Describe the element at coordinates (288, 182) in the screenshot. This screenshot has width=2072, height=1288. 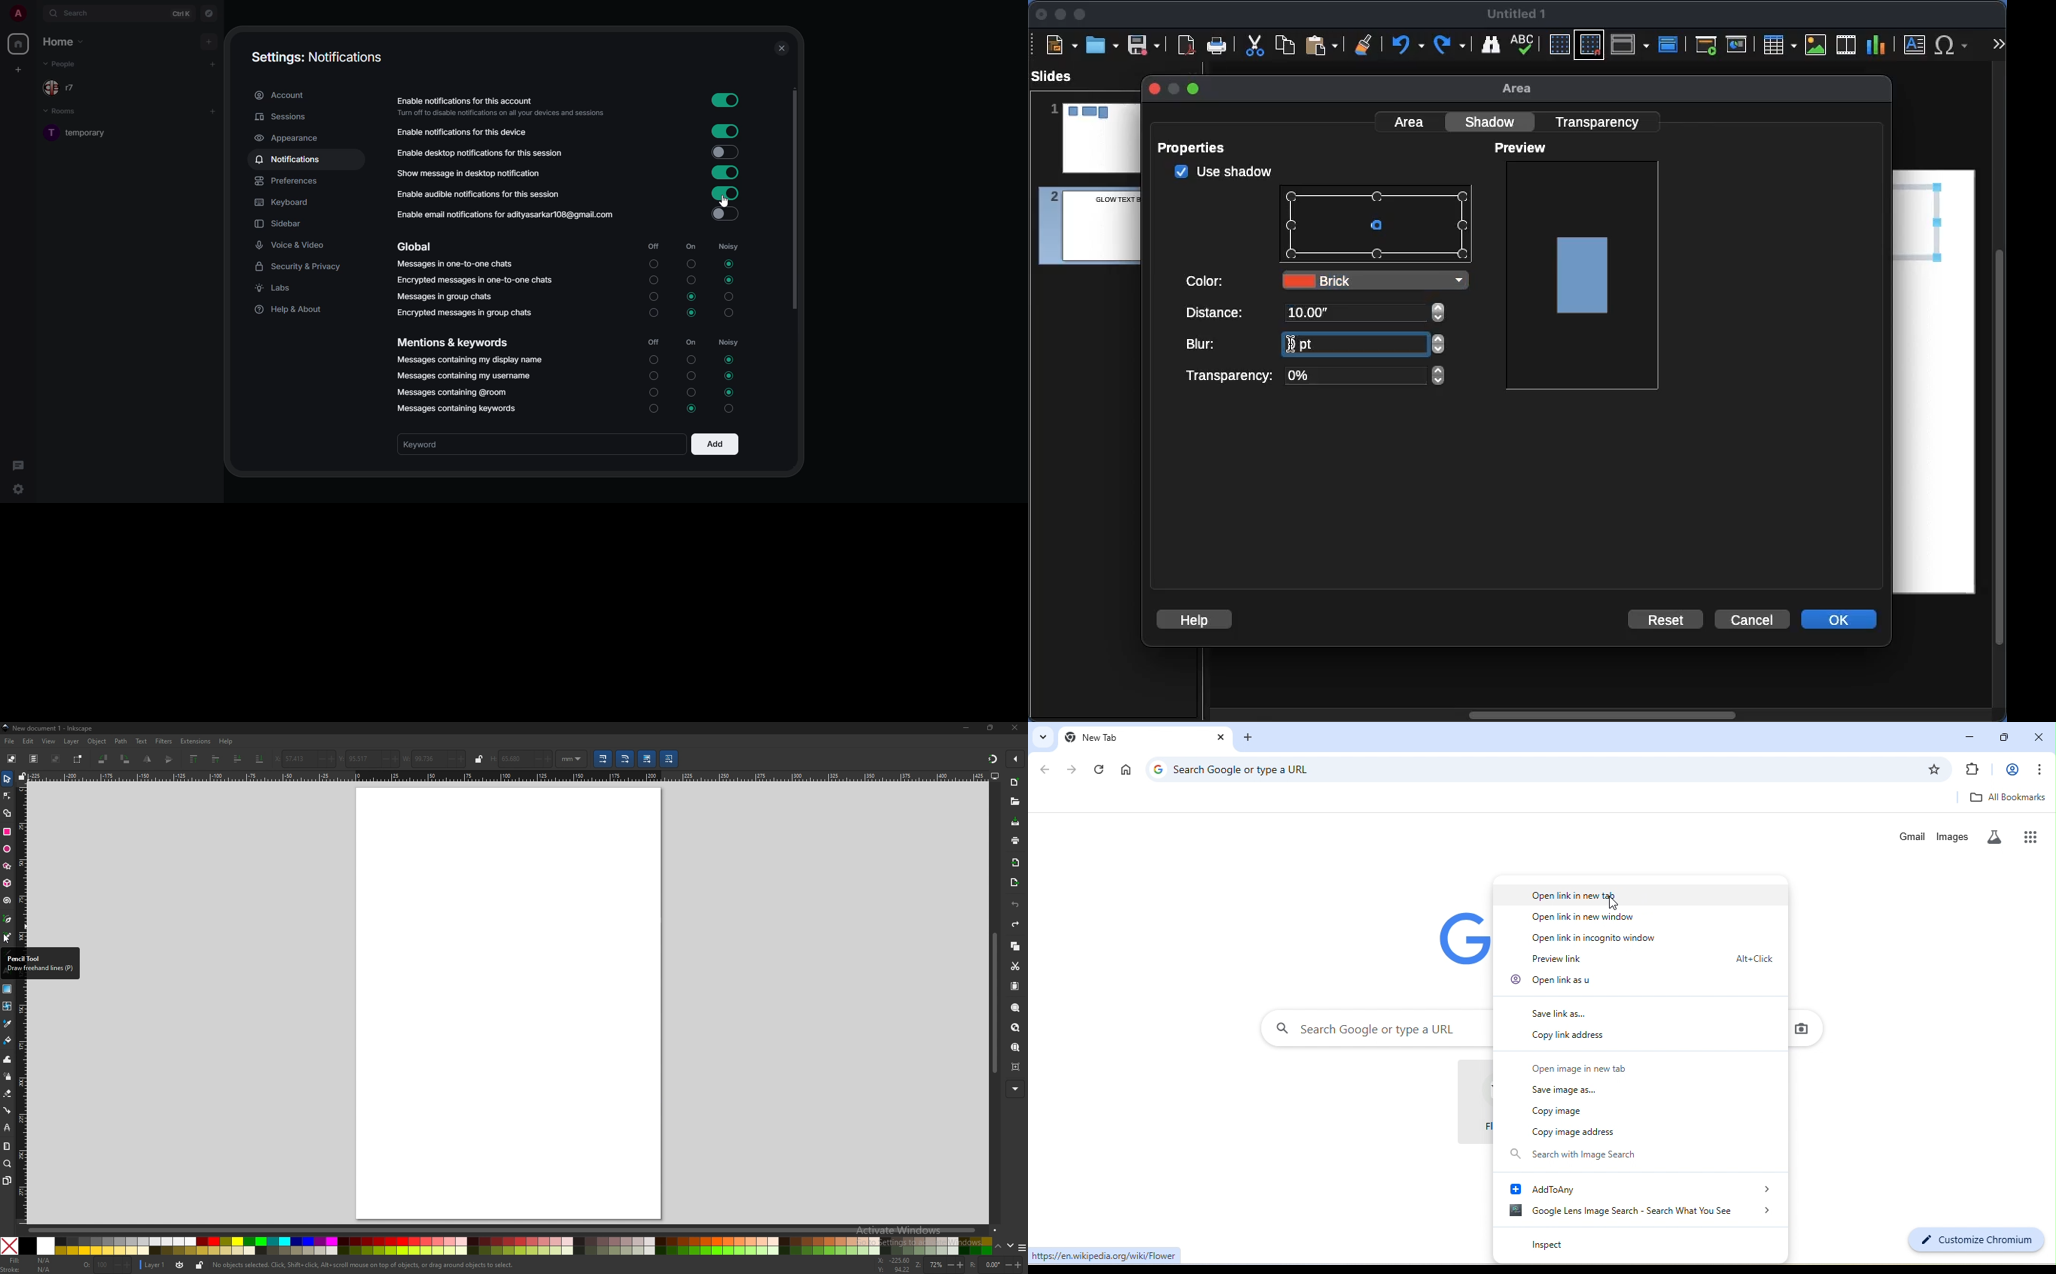
I see `preferences` at that location.